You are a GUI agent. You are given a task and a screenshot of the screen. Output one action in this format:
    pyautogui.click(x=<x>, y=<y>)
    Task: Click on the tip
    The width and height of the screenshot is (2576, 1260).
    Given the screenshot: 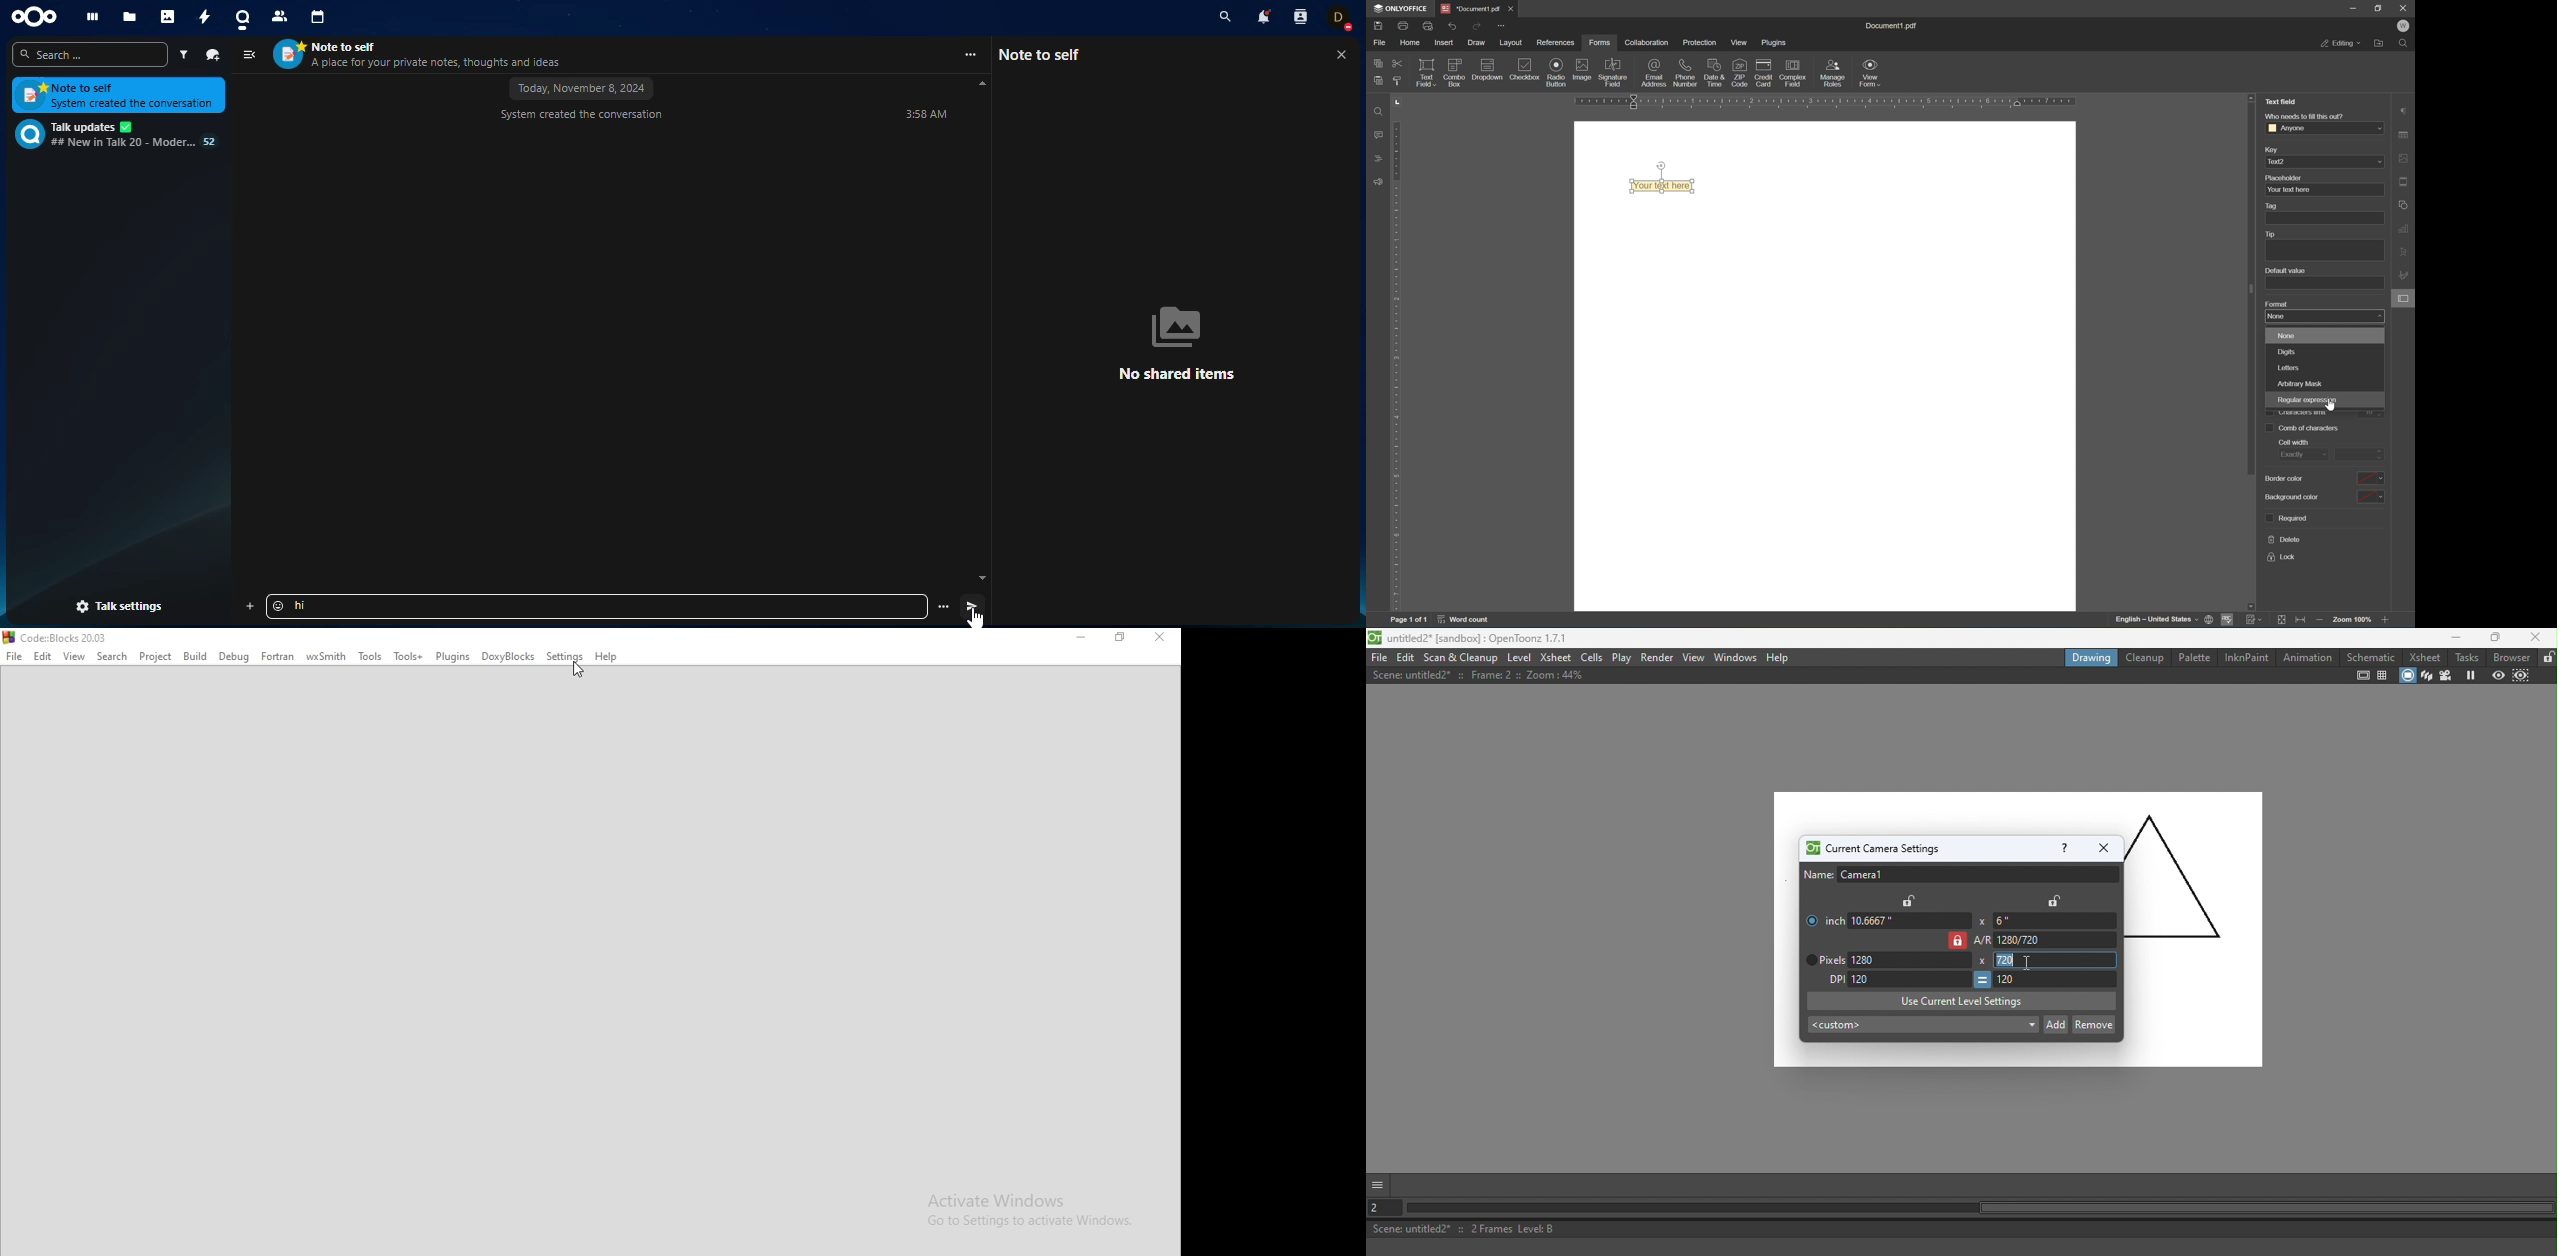 What is the action you would take?
    pyautogui.click(x=2271, y=234)
    